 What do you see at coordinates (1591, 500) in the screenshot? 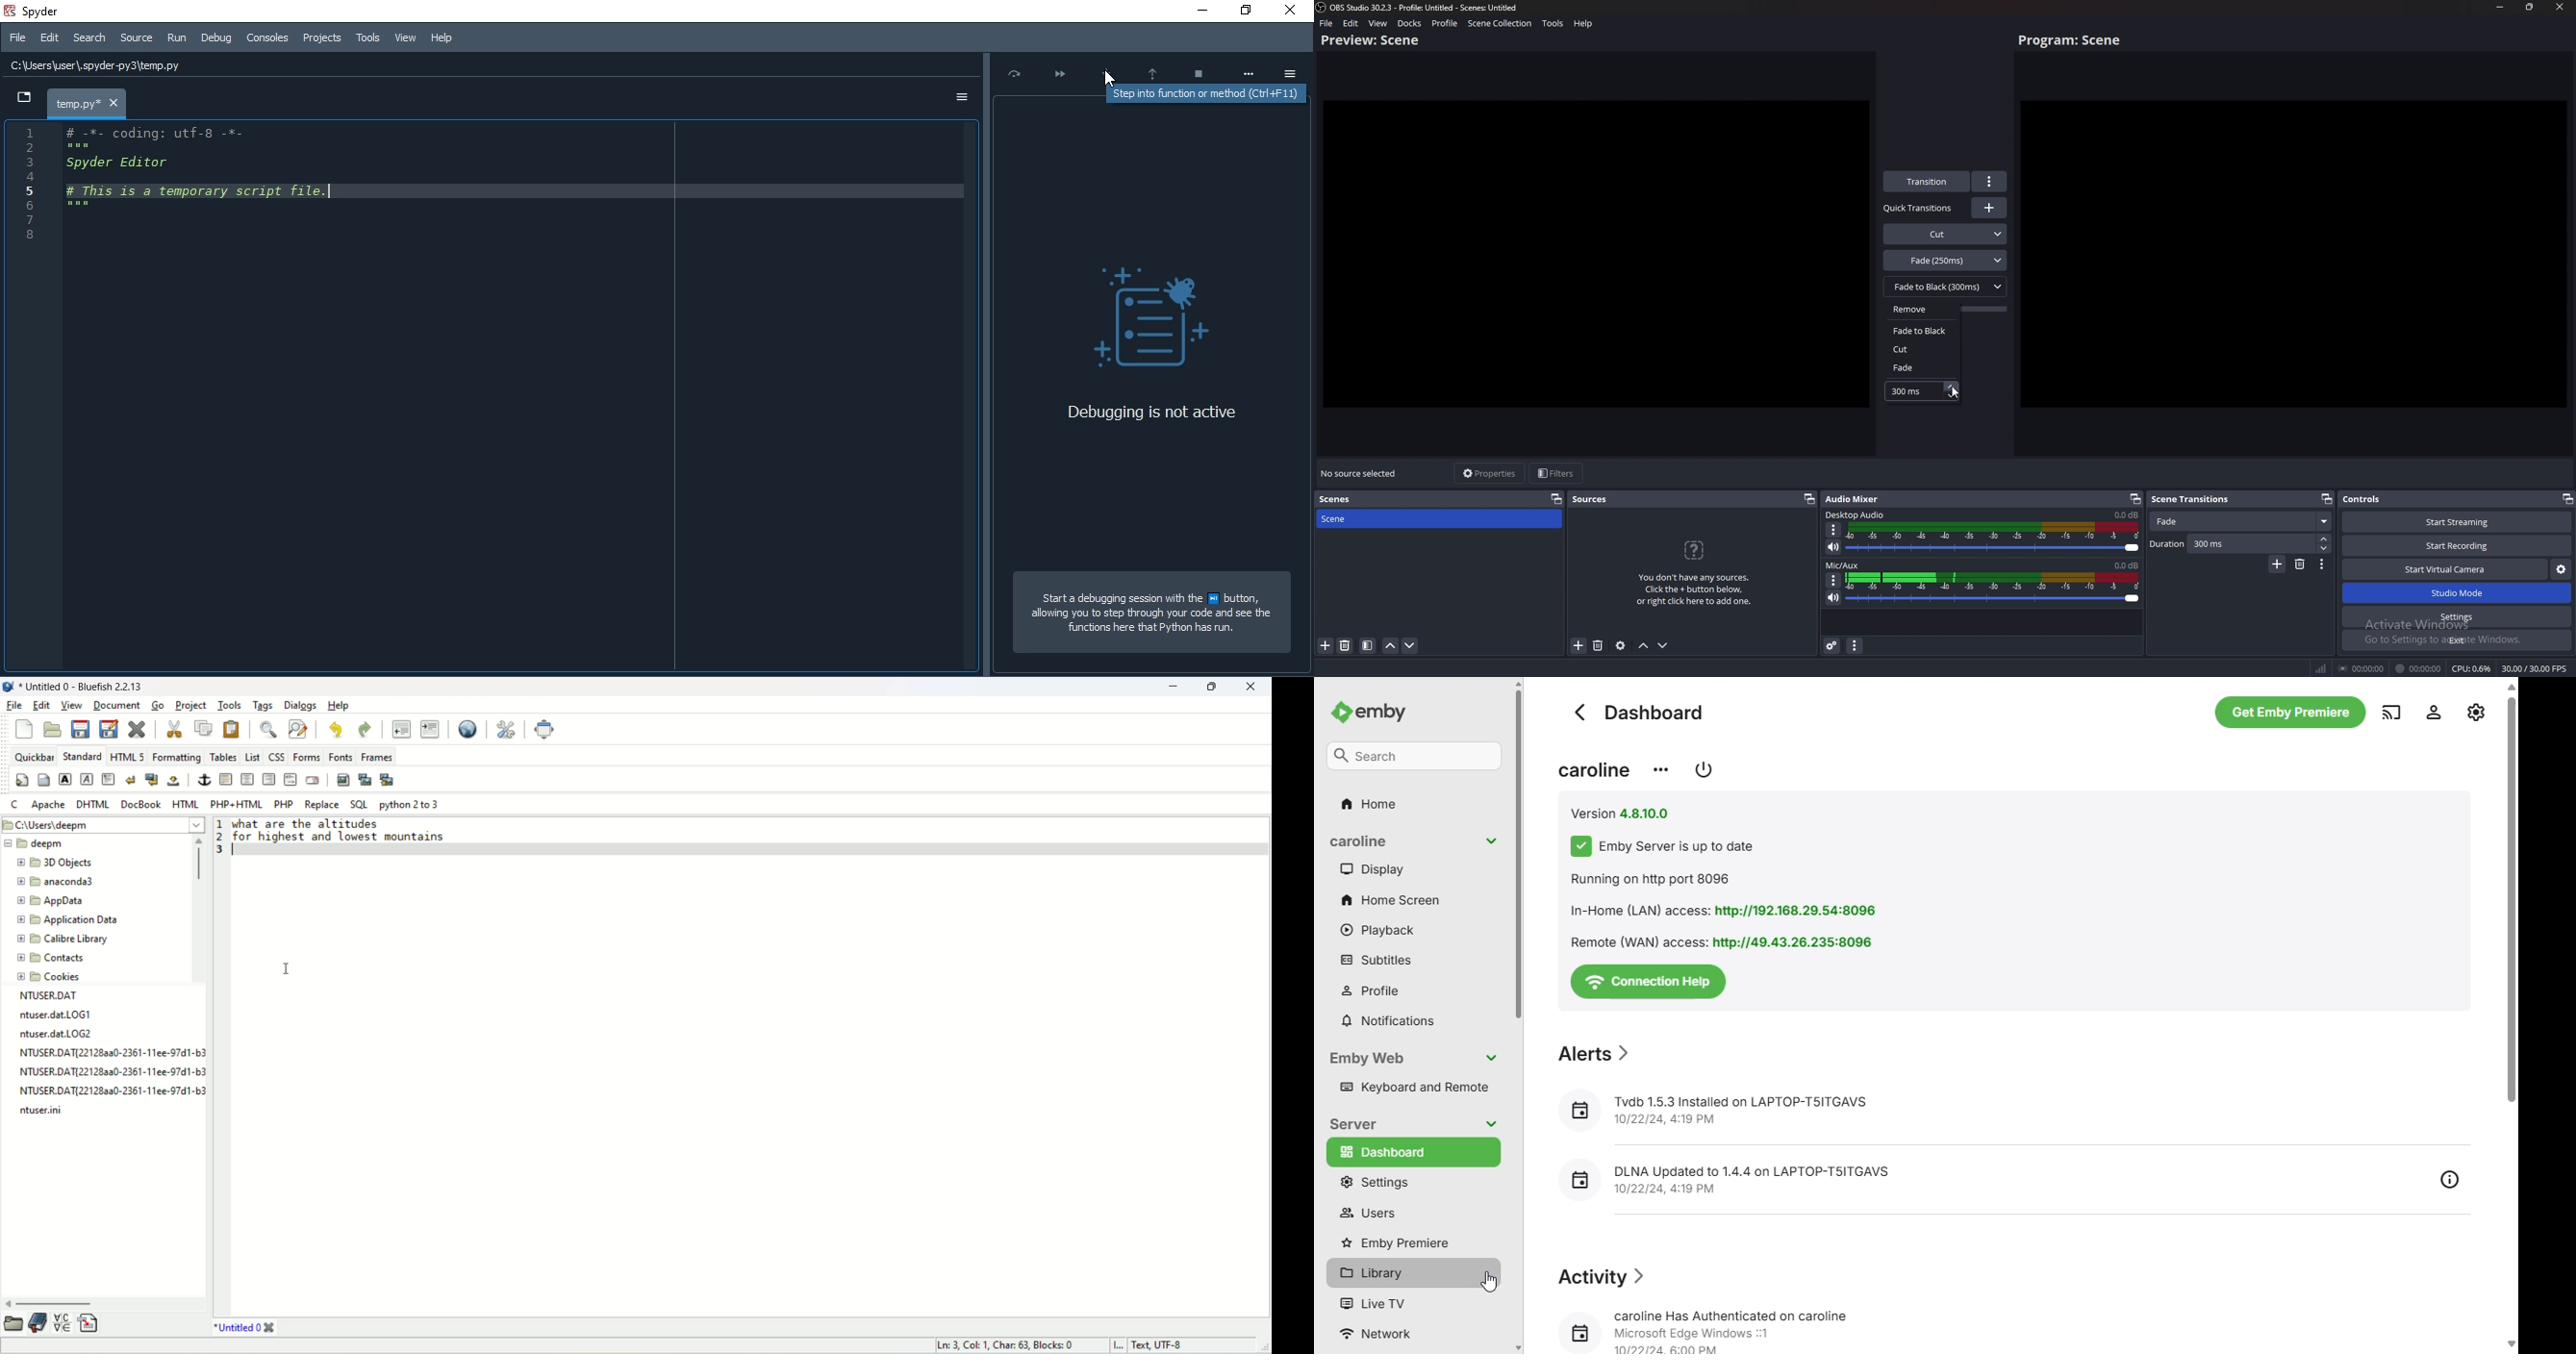
I see `sources` at bounding box center [1591, 500].